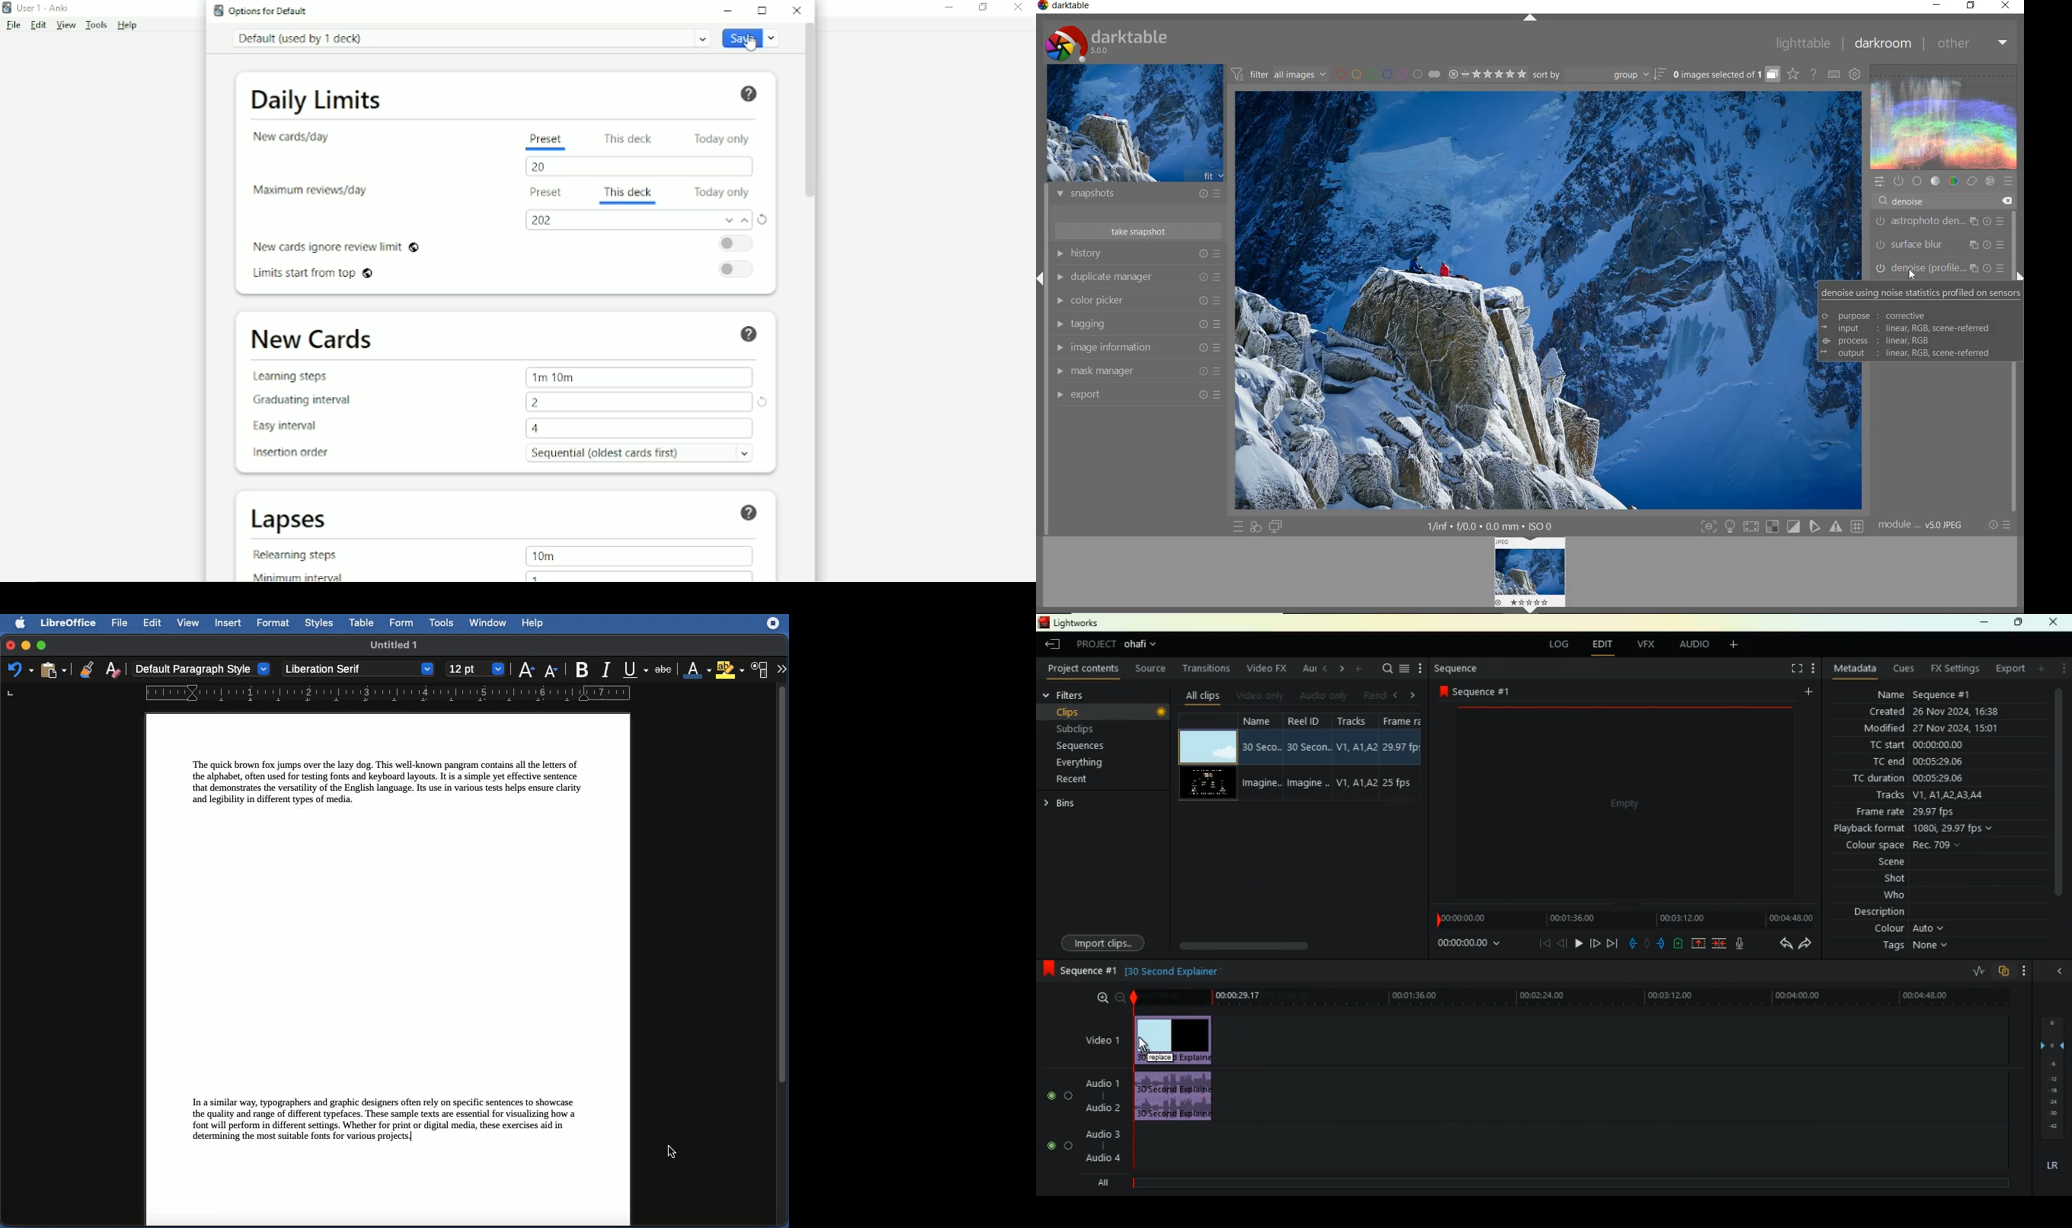  What do you see at coordinates (1263, 944) in the screenshot?
I see `scroll` at bounding box center [1263, 944].